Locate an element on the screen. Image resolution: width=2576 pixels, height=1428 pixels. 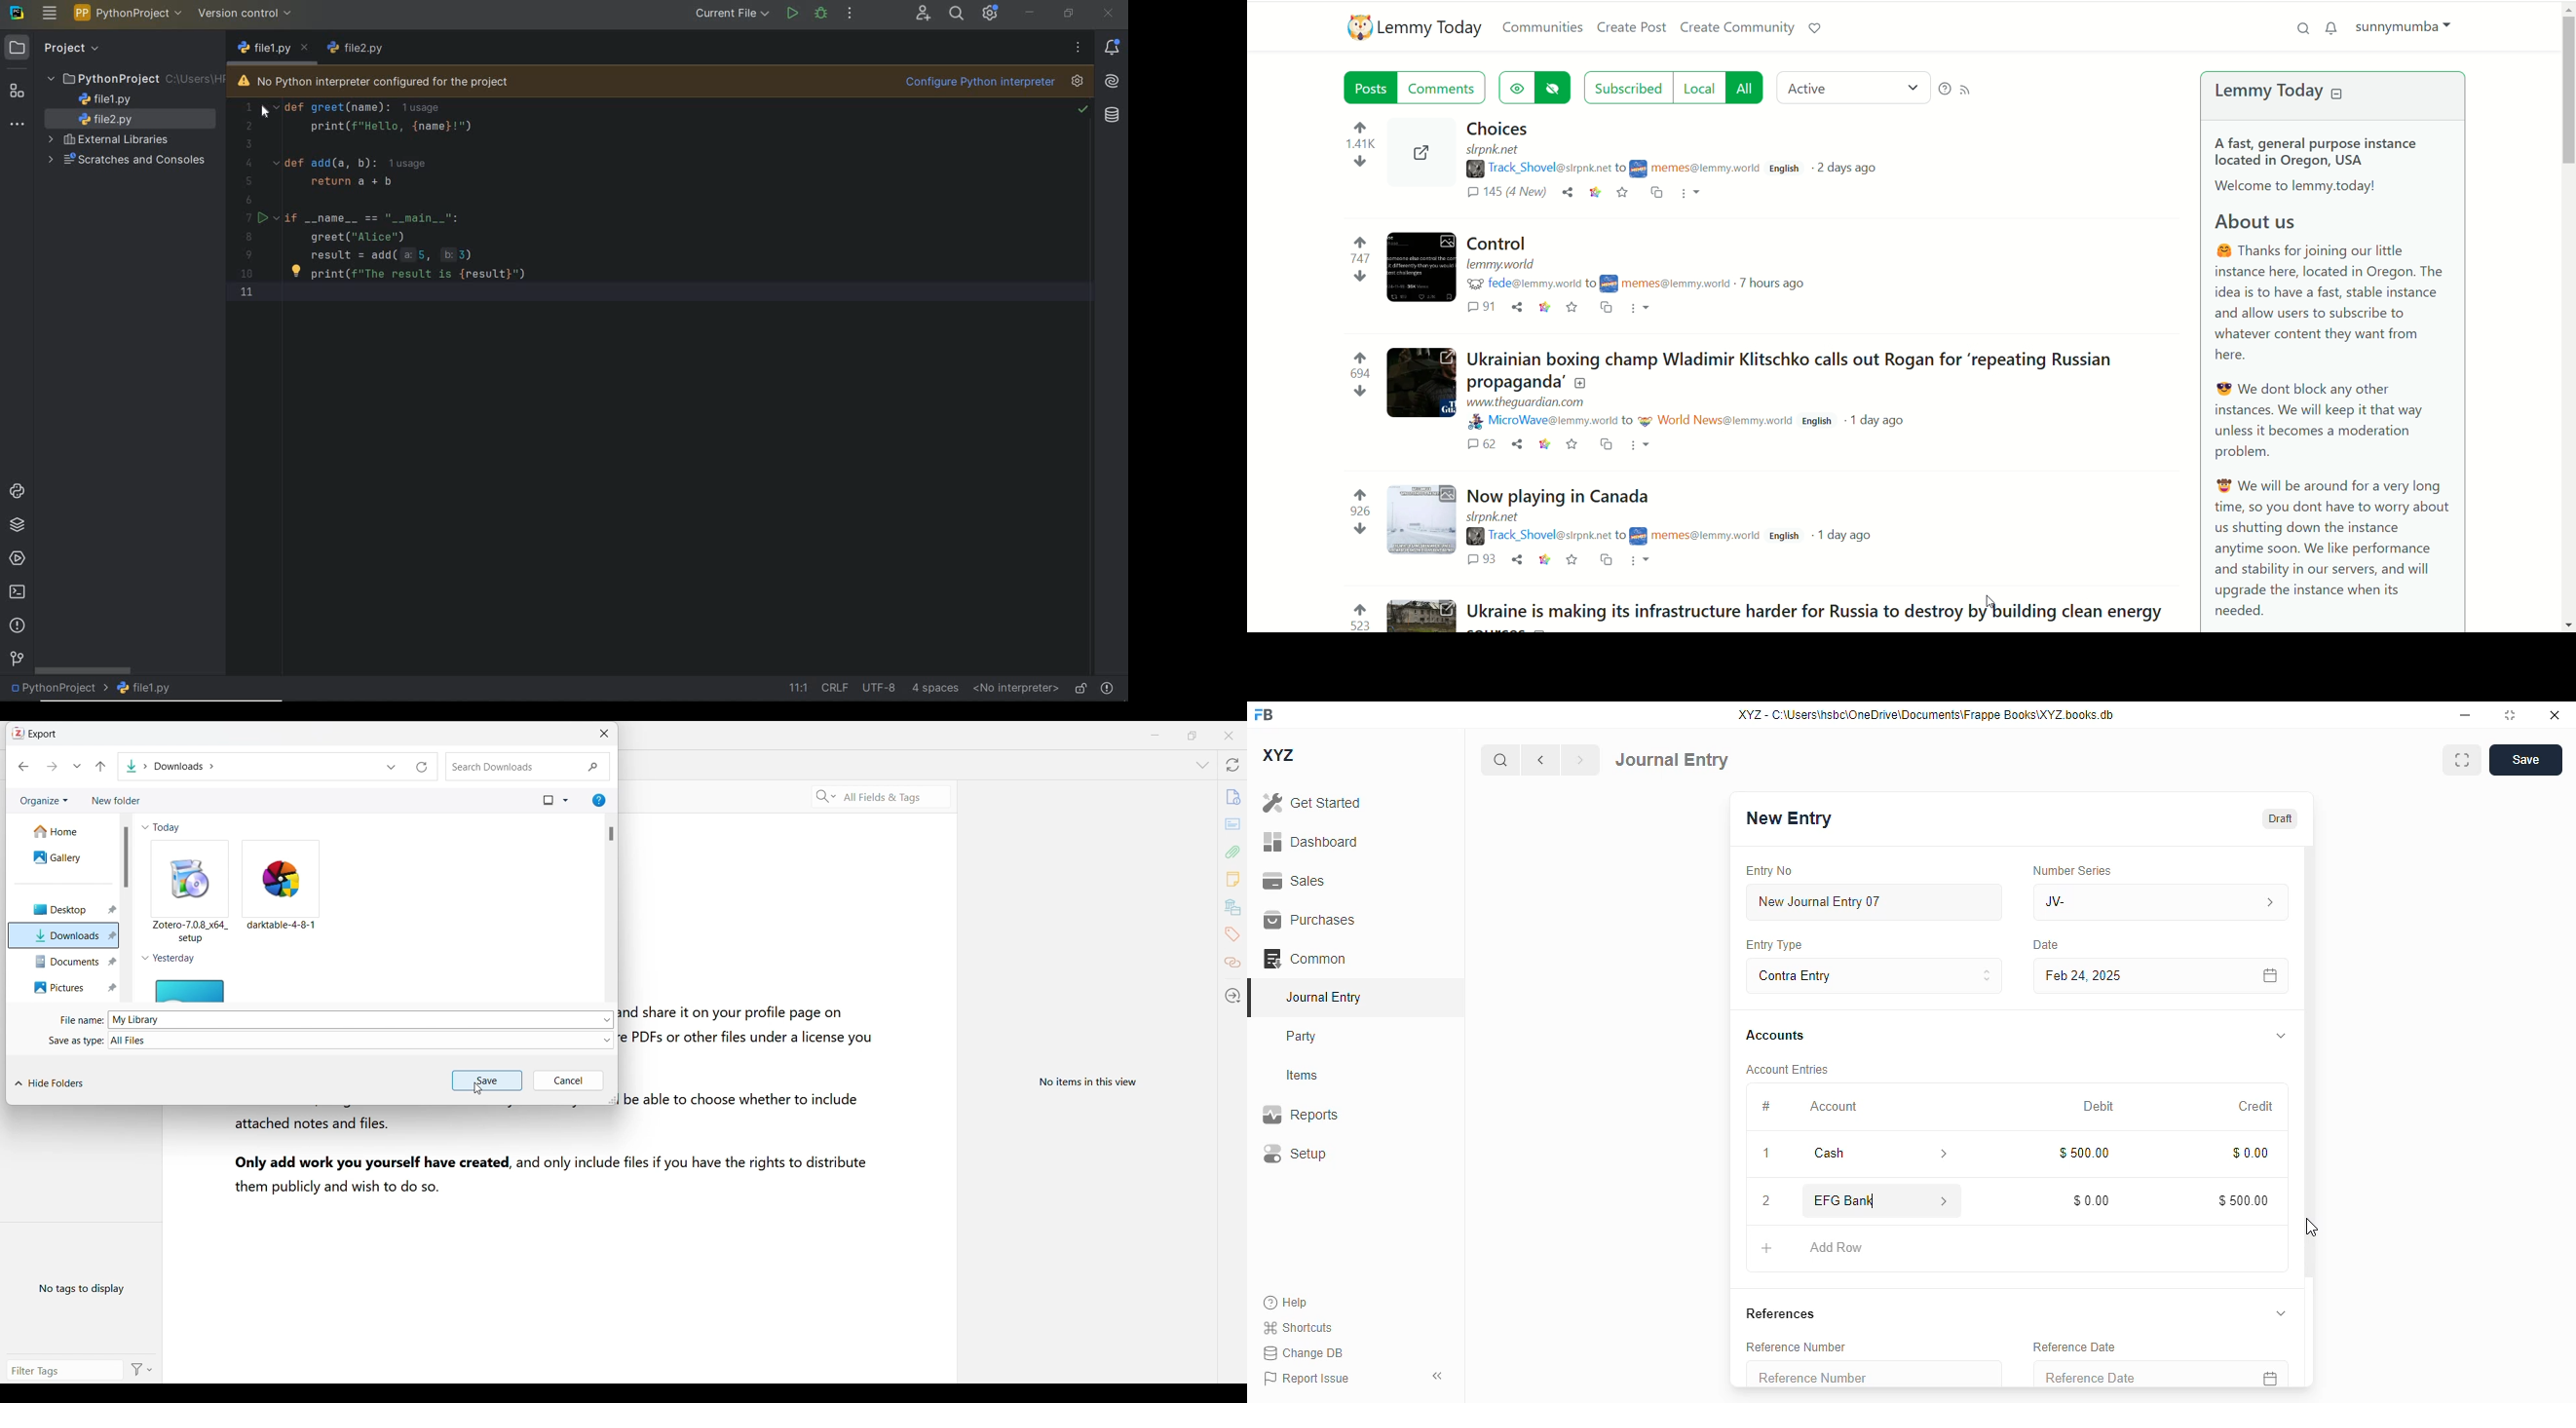
Specific search criteria options is located at coordinates (826, 797).